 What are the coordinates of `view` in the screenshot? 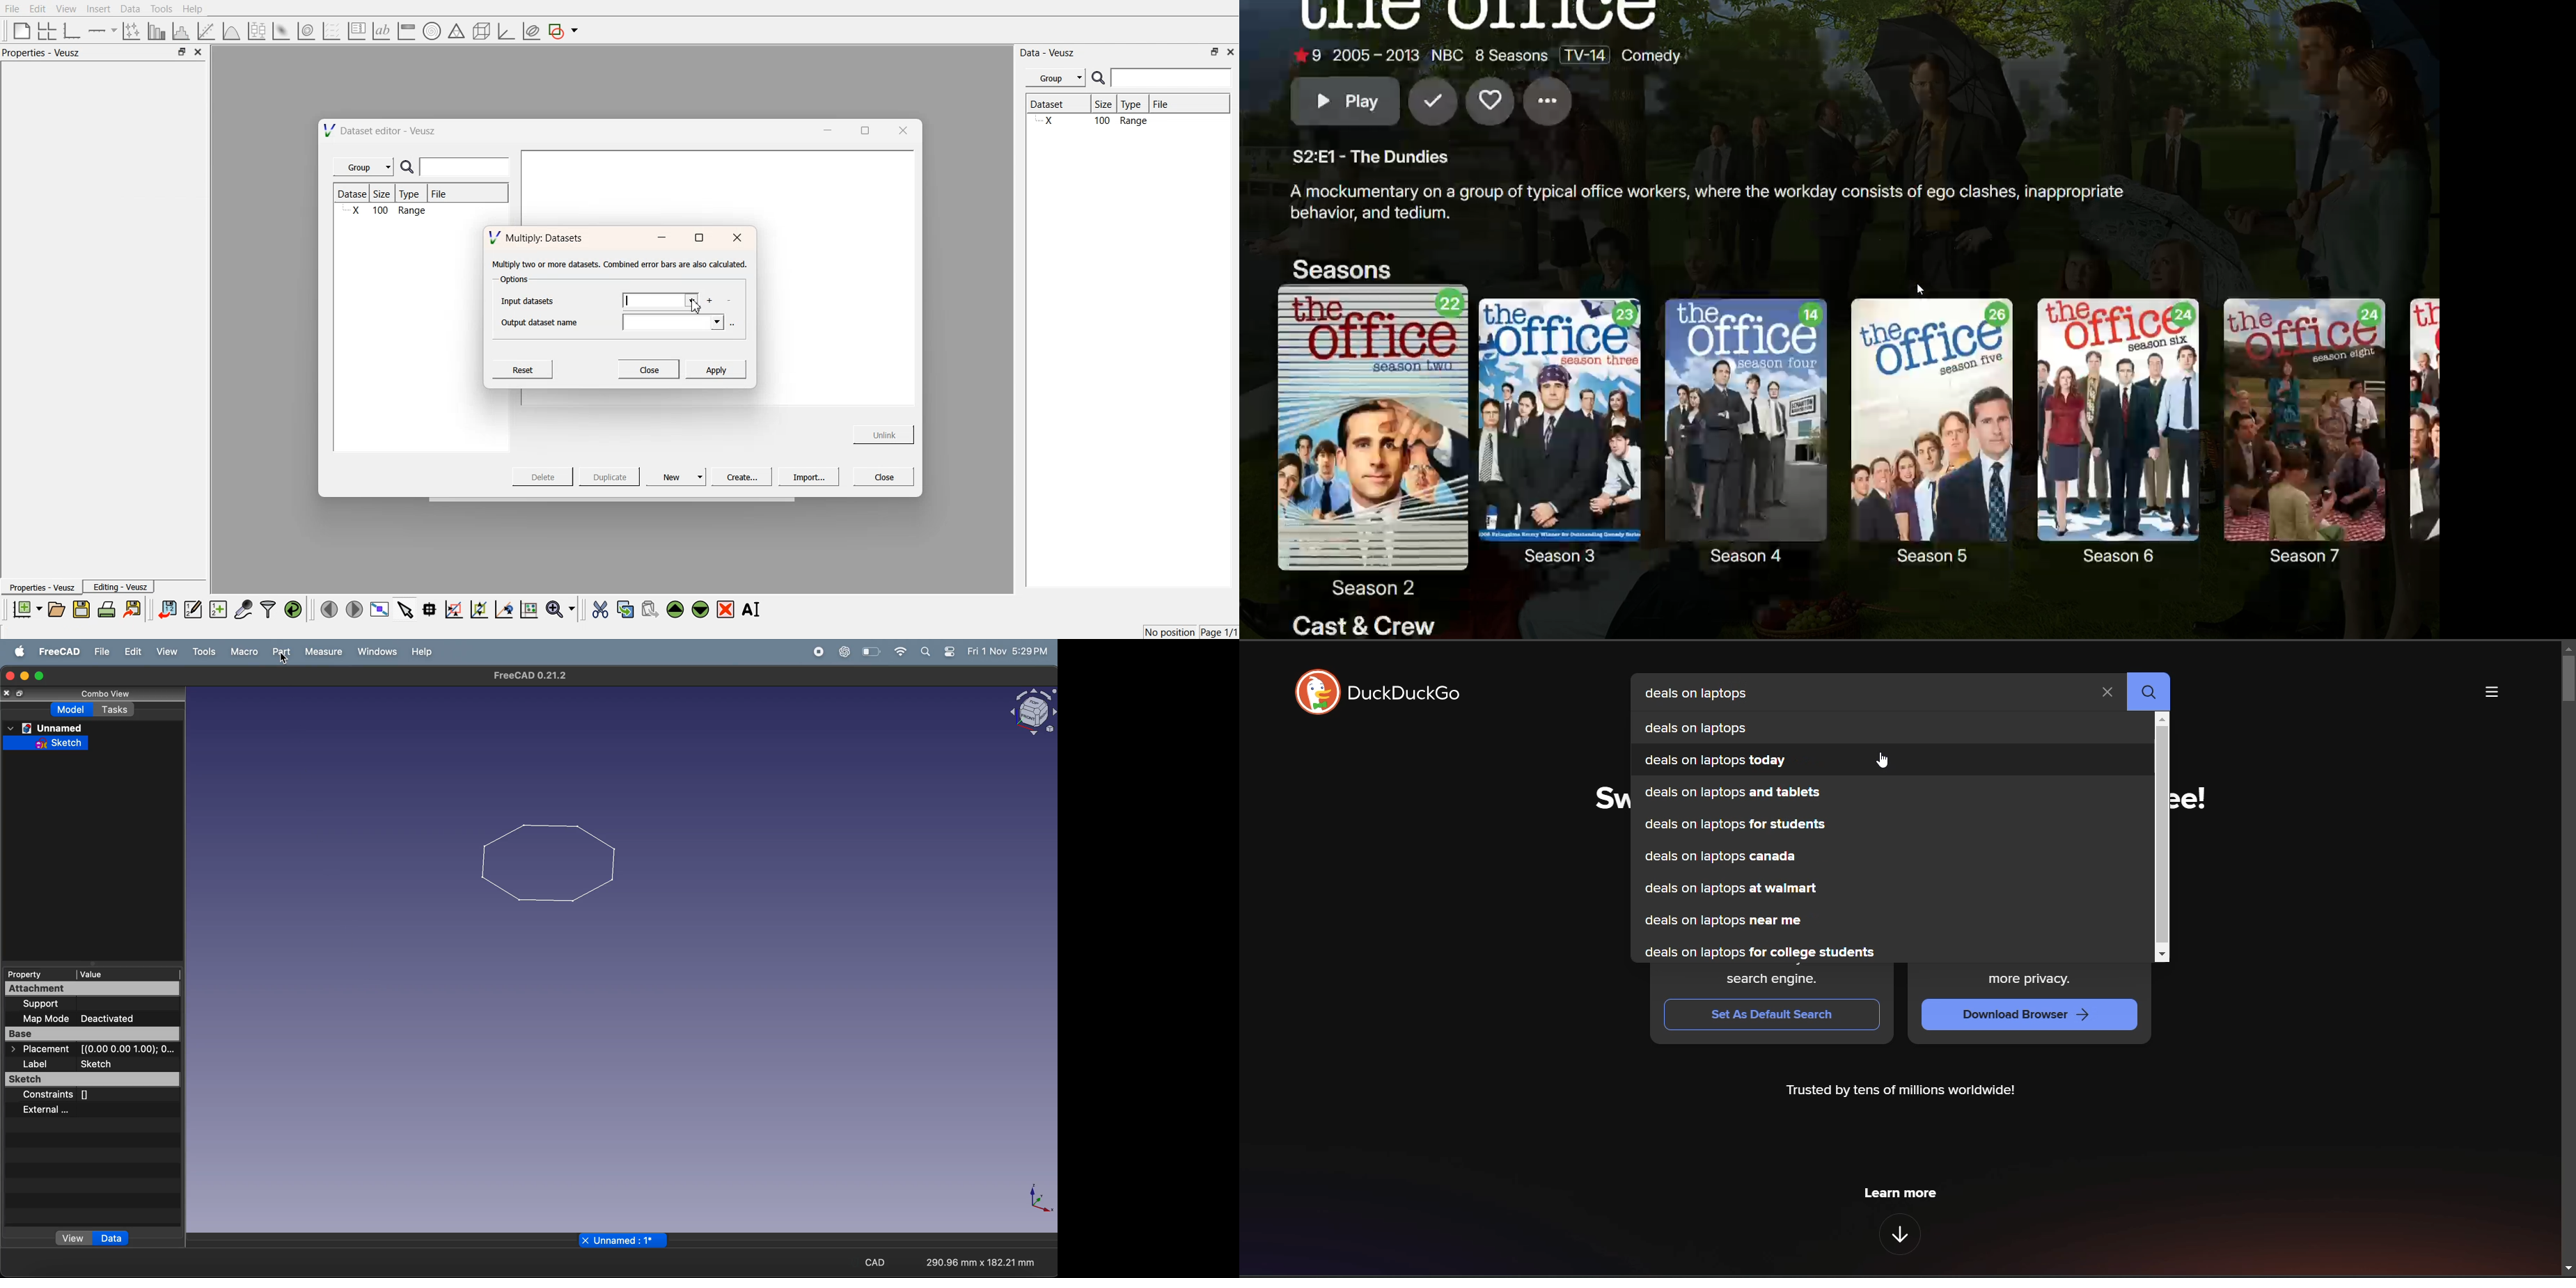 It's located at (65, 1238).